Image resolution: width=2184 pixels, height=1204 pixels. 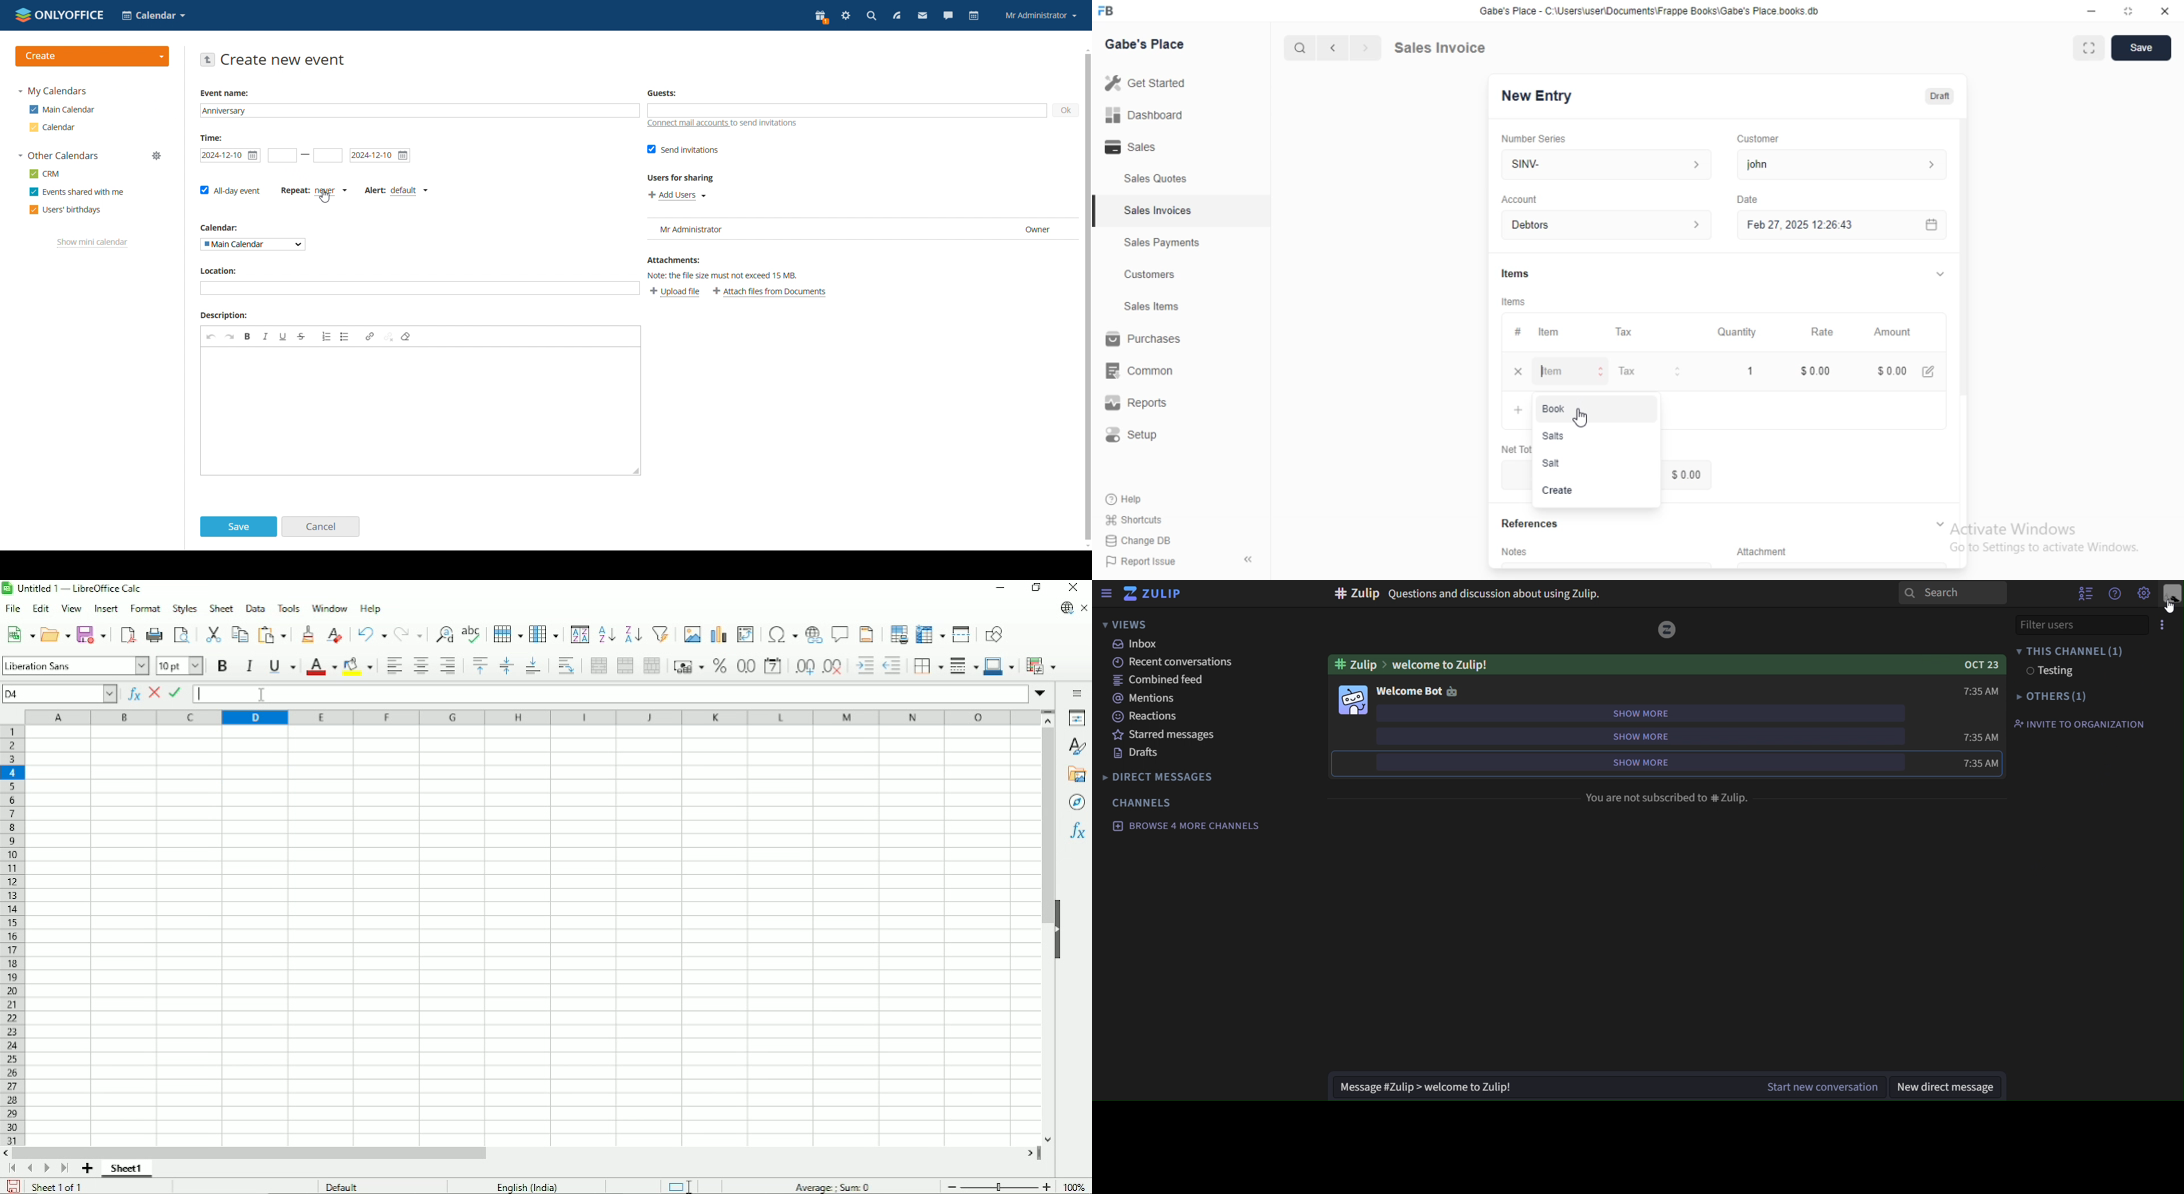 What do you see at coordinates (1553, 463) in the screenshot?
I see `Sat` at bounding box center [1553, 463].